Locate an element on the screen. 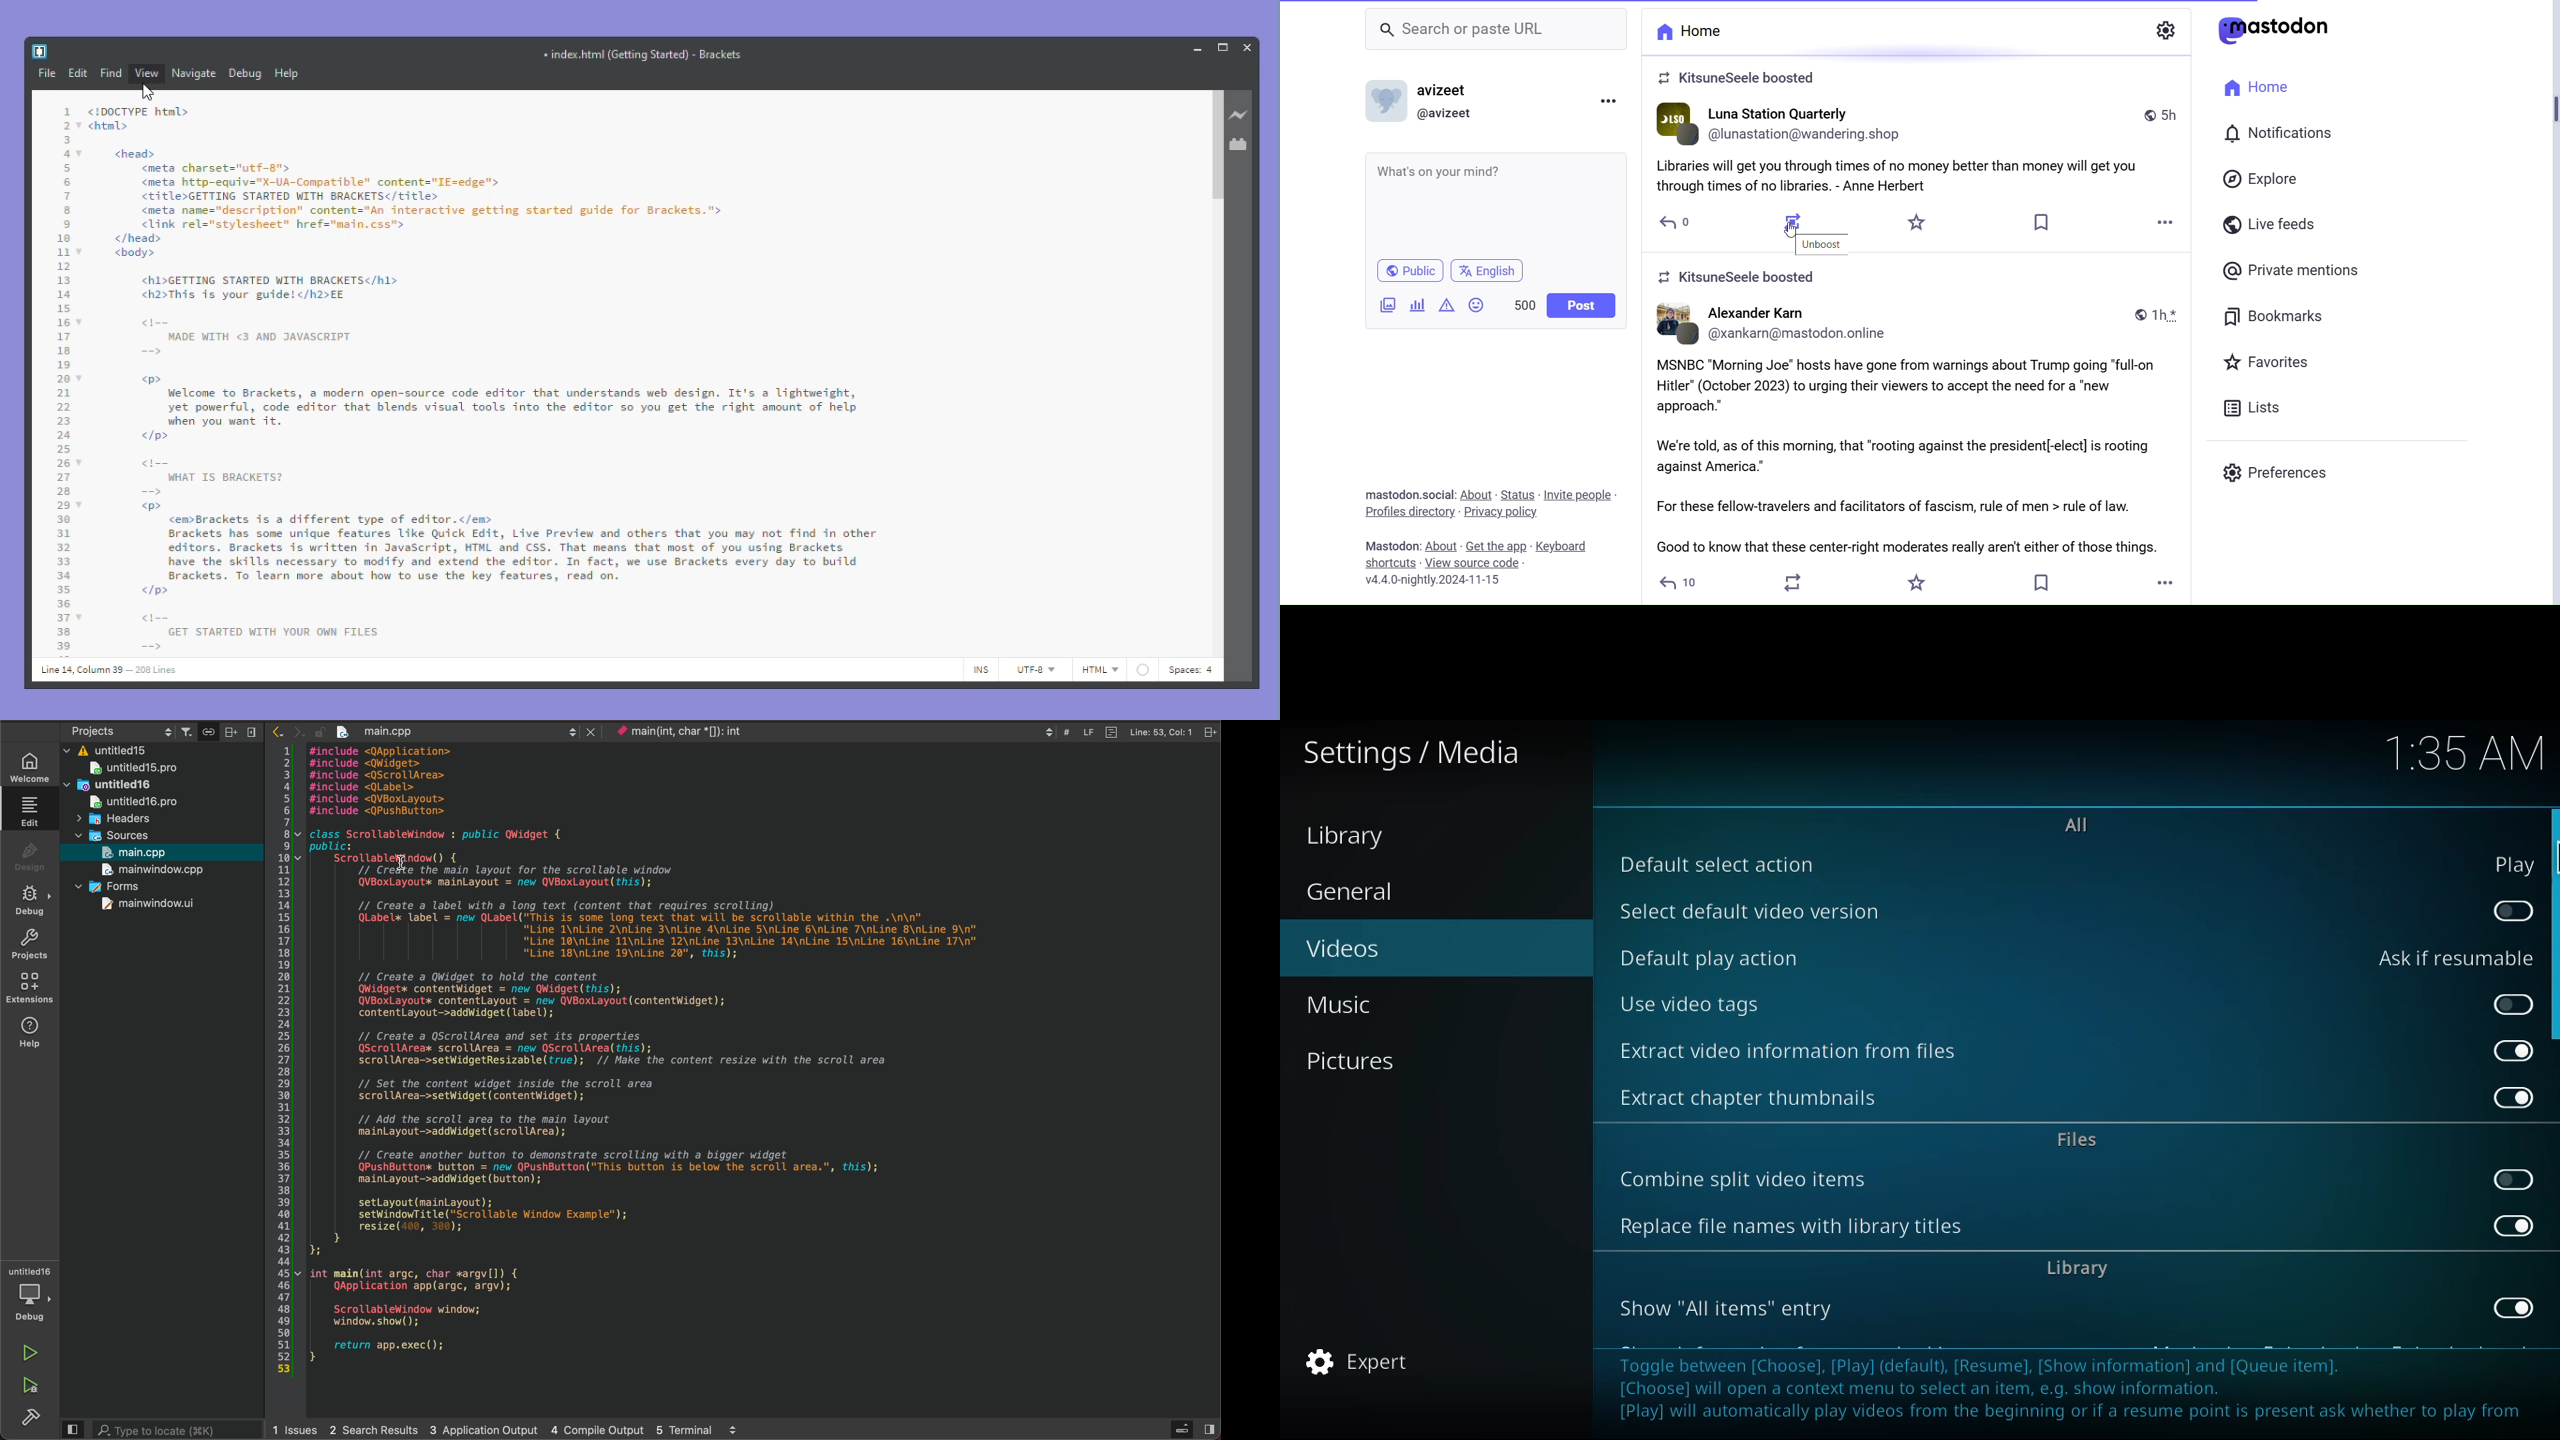 Image resolution: width=2576 pixels, height=1456 pixels. View Source Code is located at coordinates (1485, 562).